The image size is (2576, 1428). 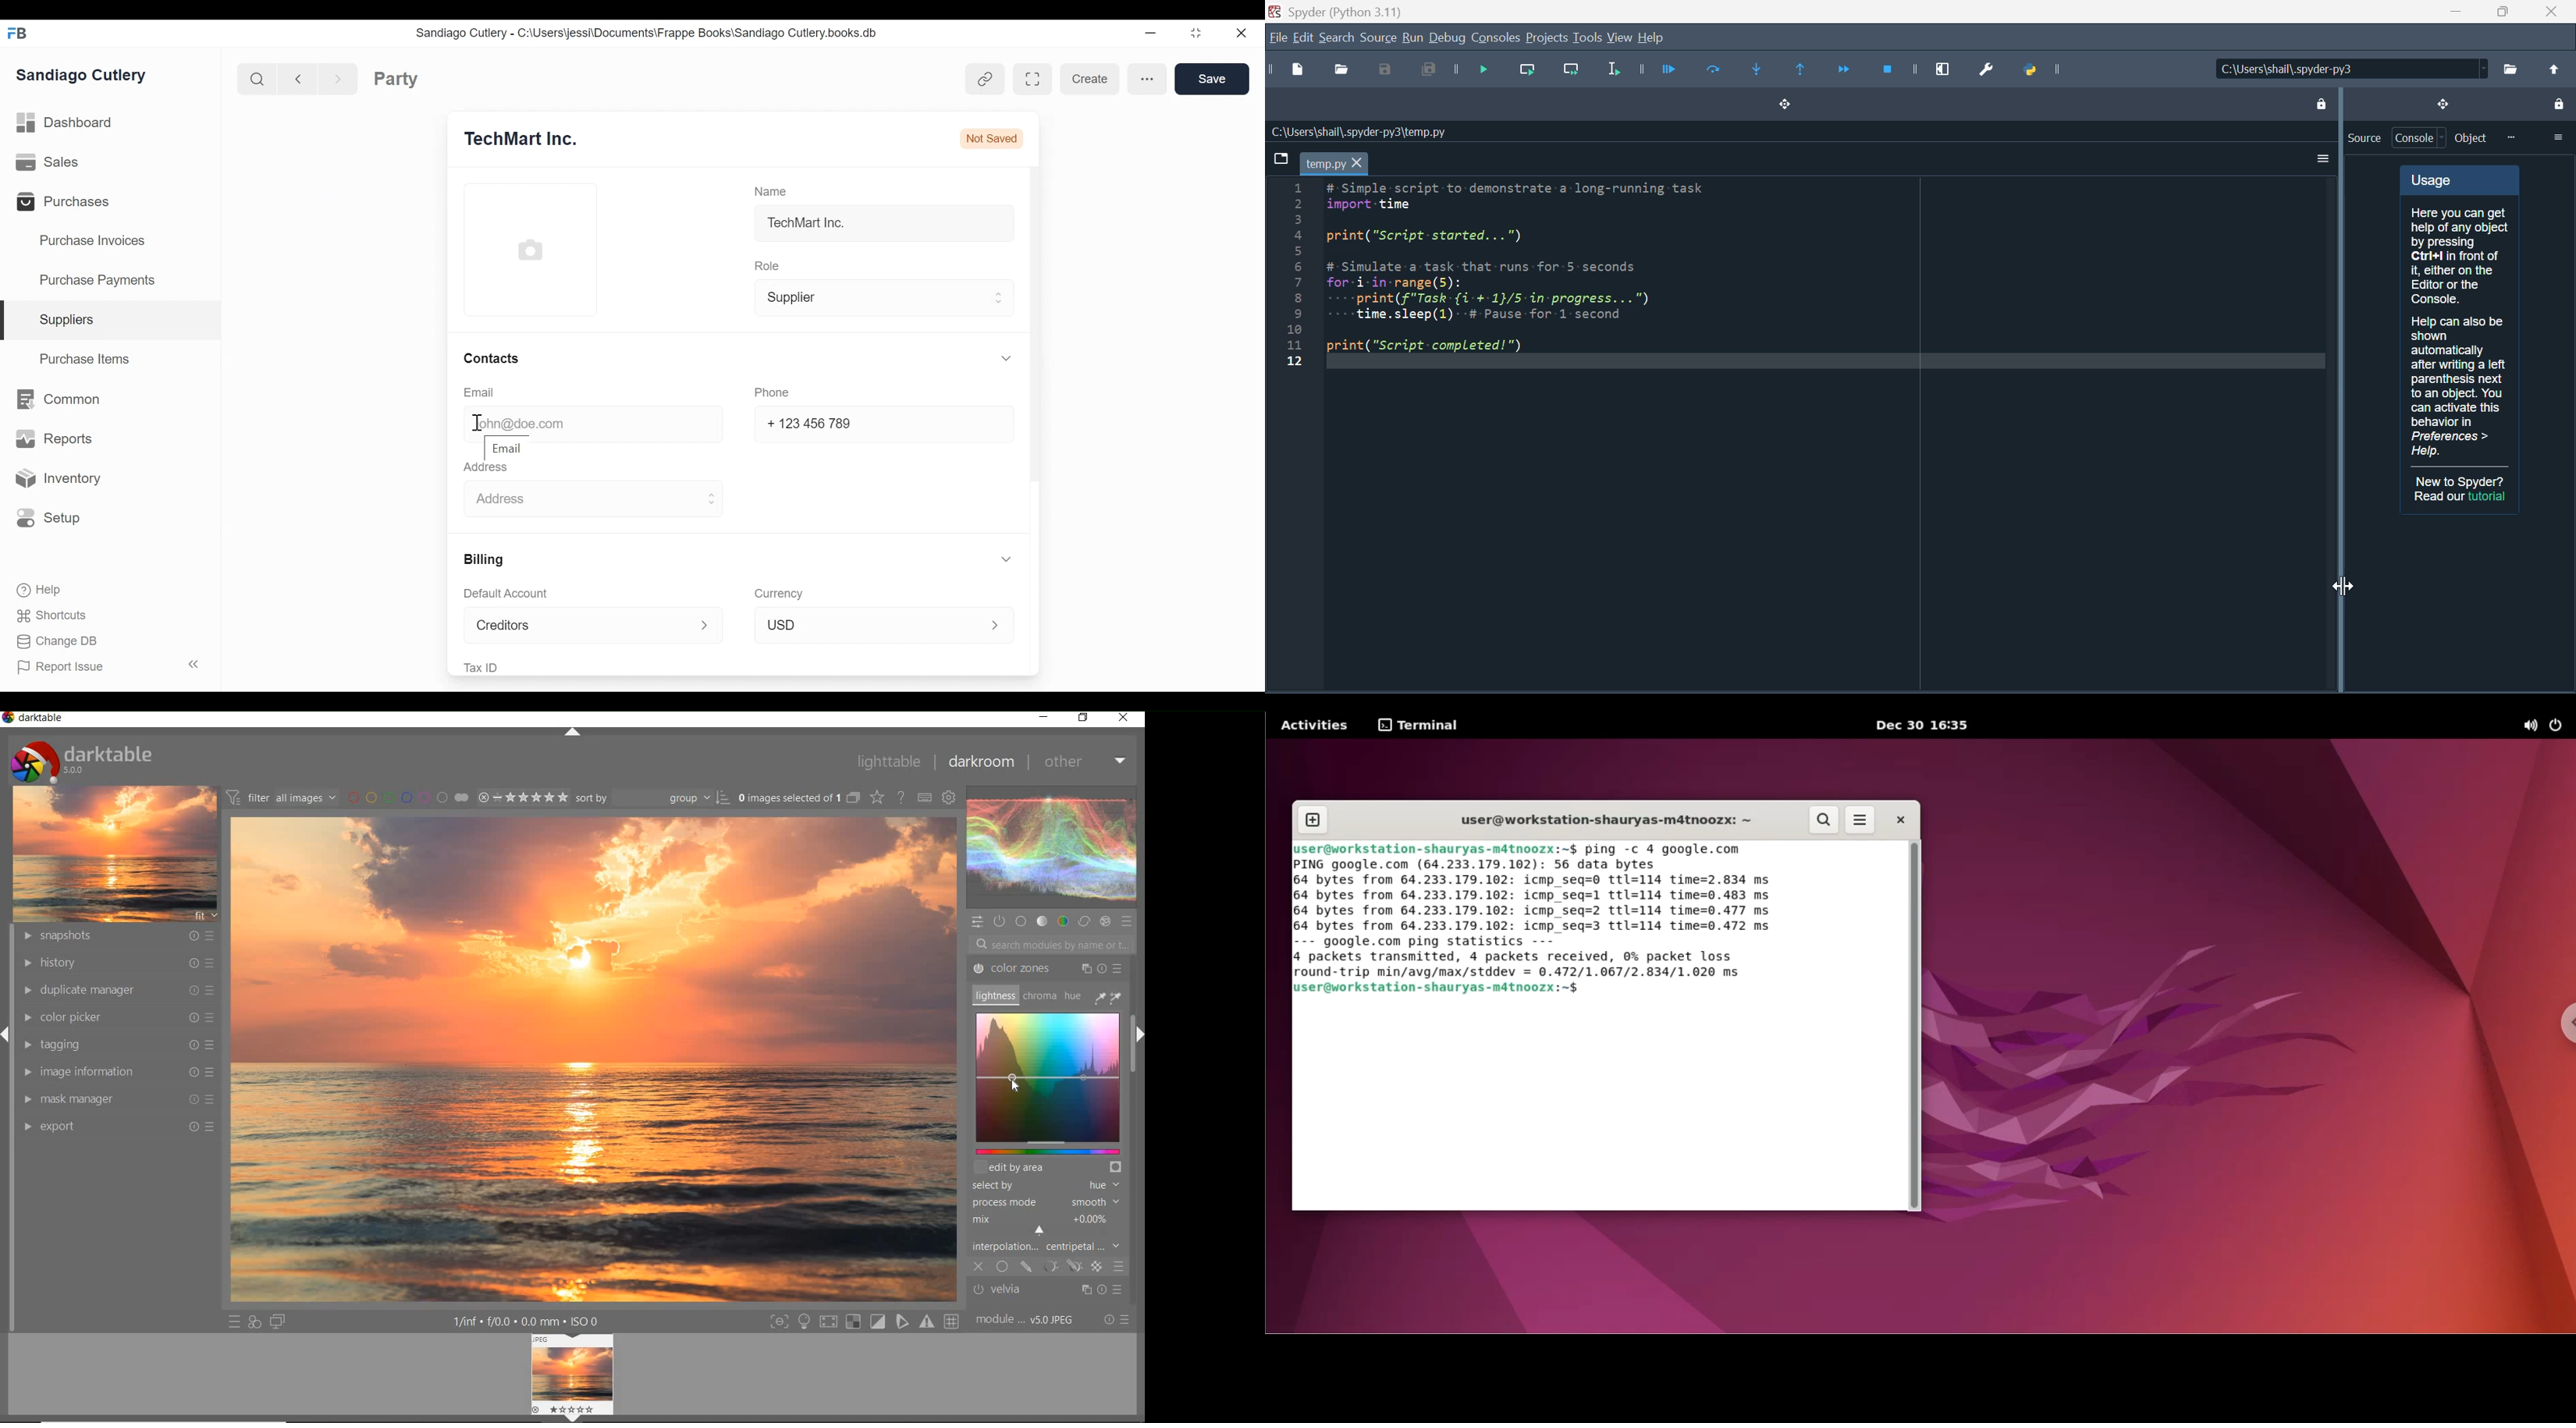 What do you see at coordinates (1529, 71) in the screenshot?
I see `Run current line` at bounding box center [1529, 71].